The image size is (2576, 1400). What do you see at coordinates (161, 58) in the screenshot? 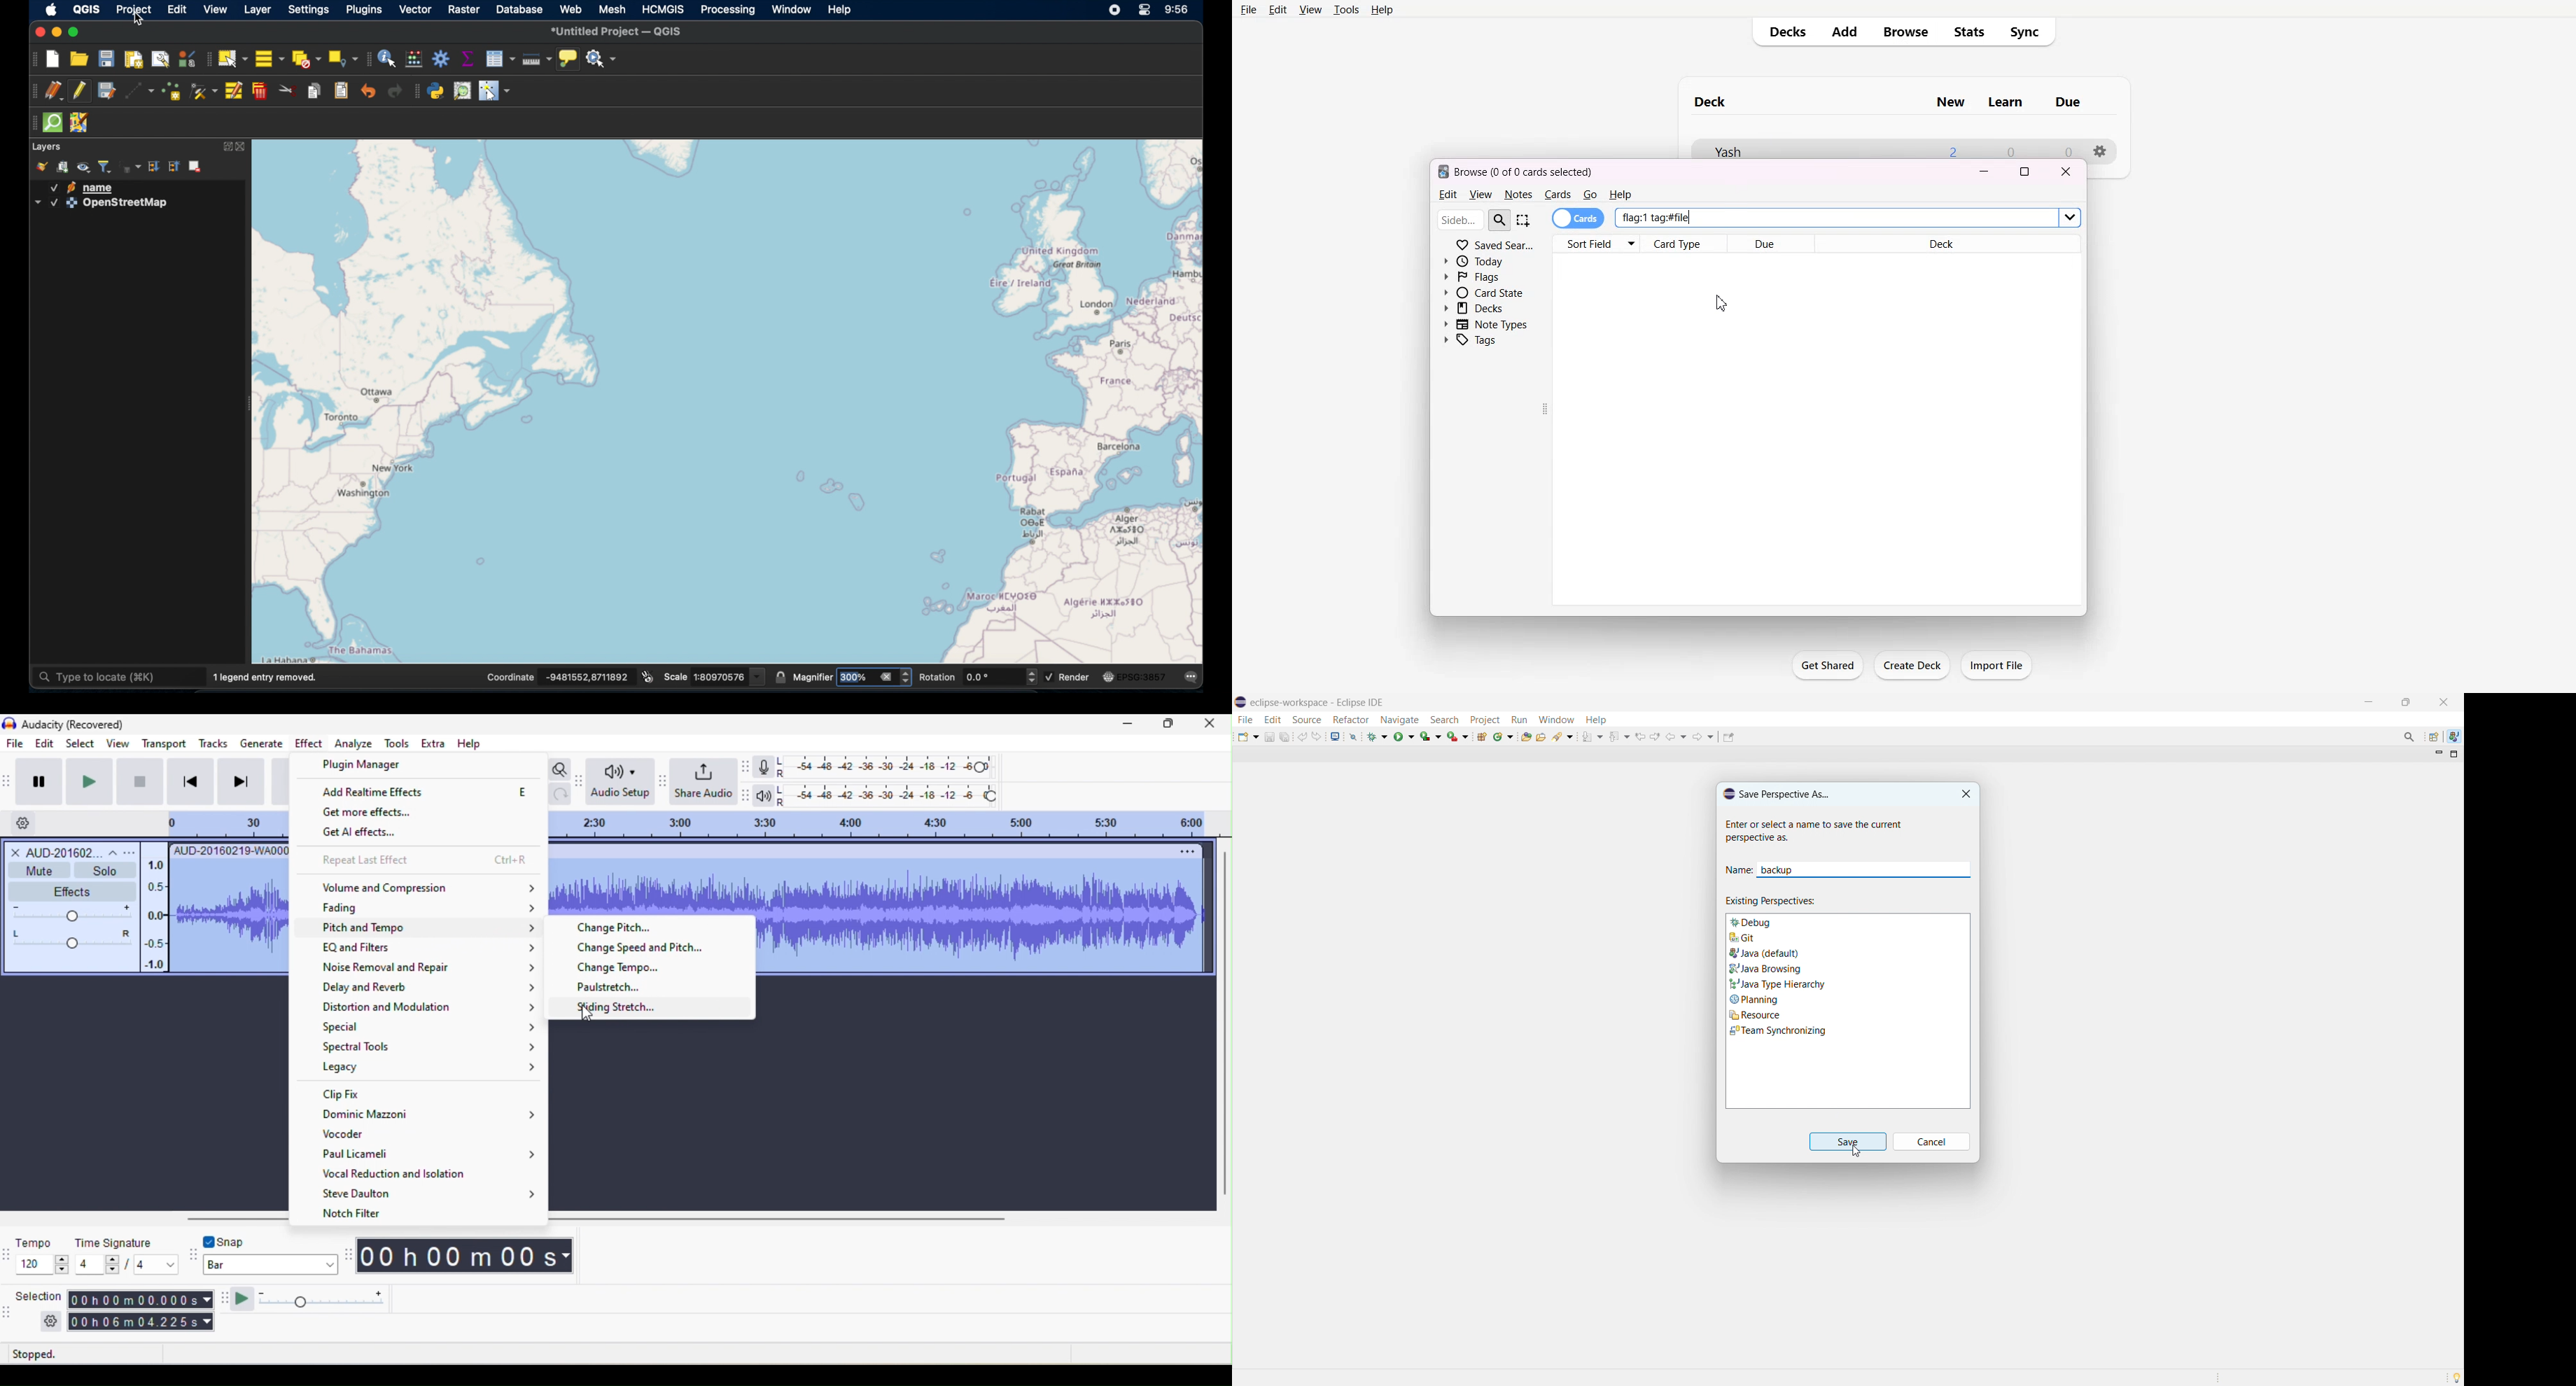
I see `show layout manager` at bounding box center [161, 58].